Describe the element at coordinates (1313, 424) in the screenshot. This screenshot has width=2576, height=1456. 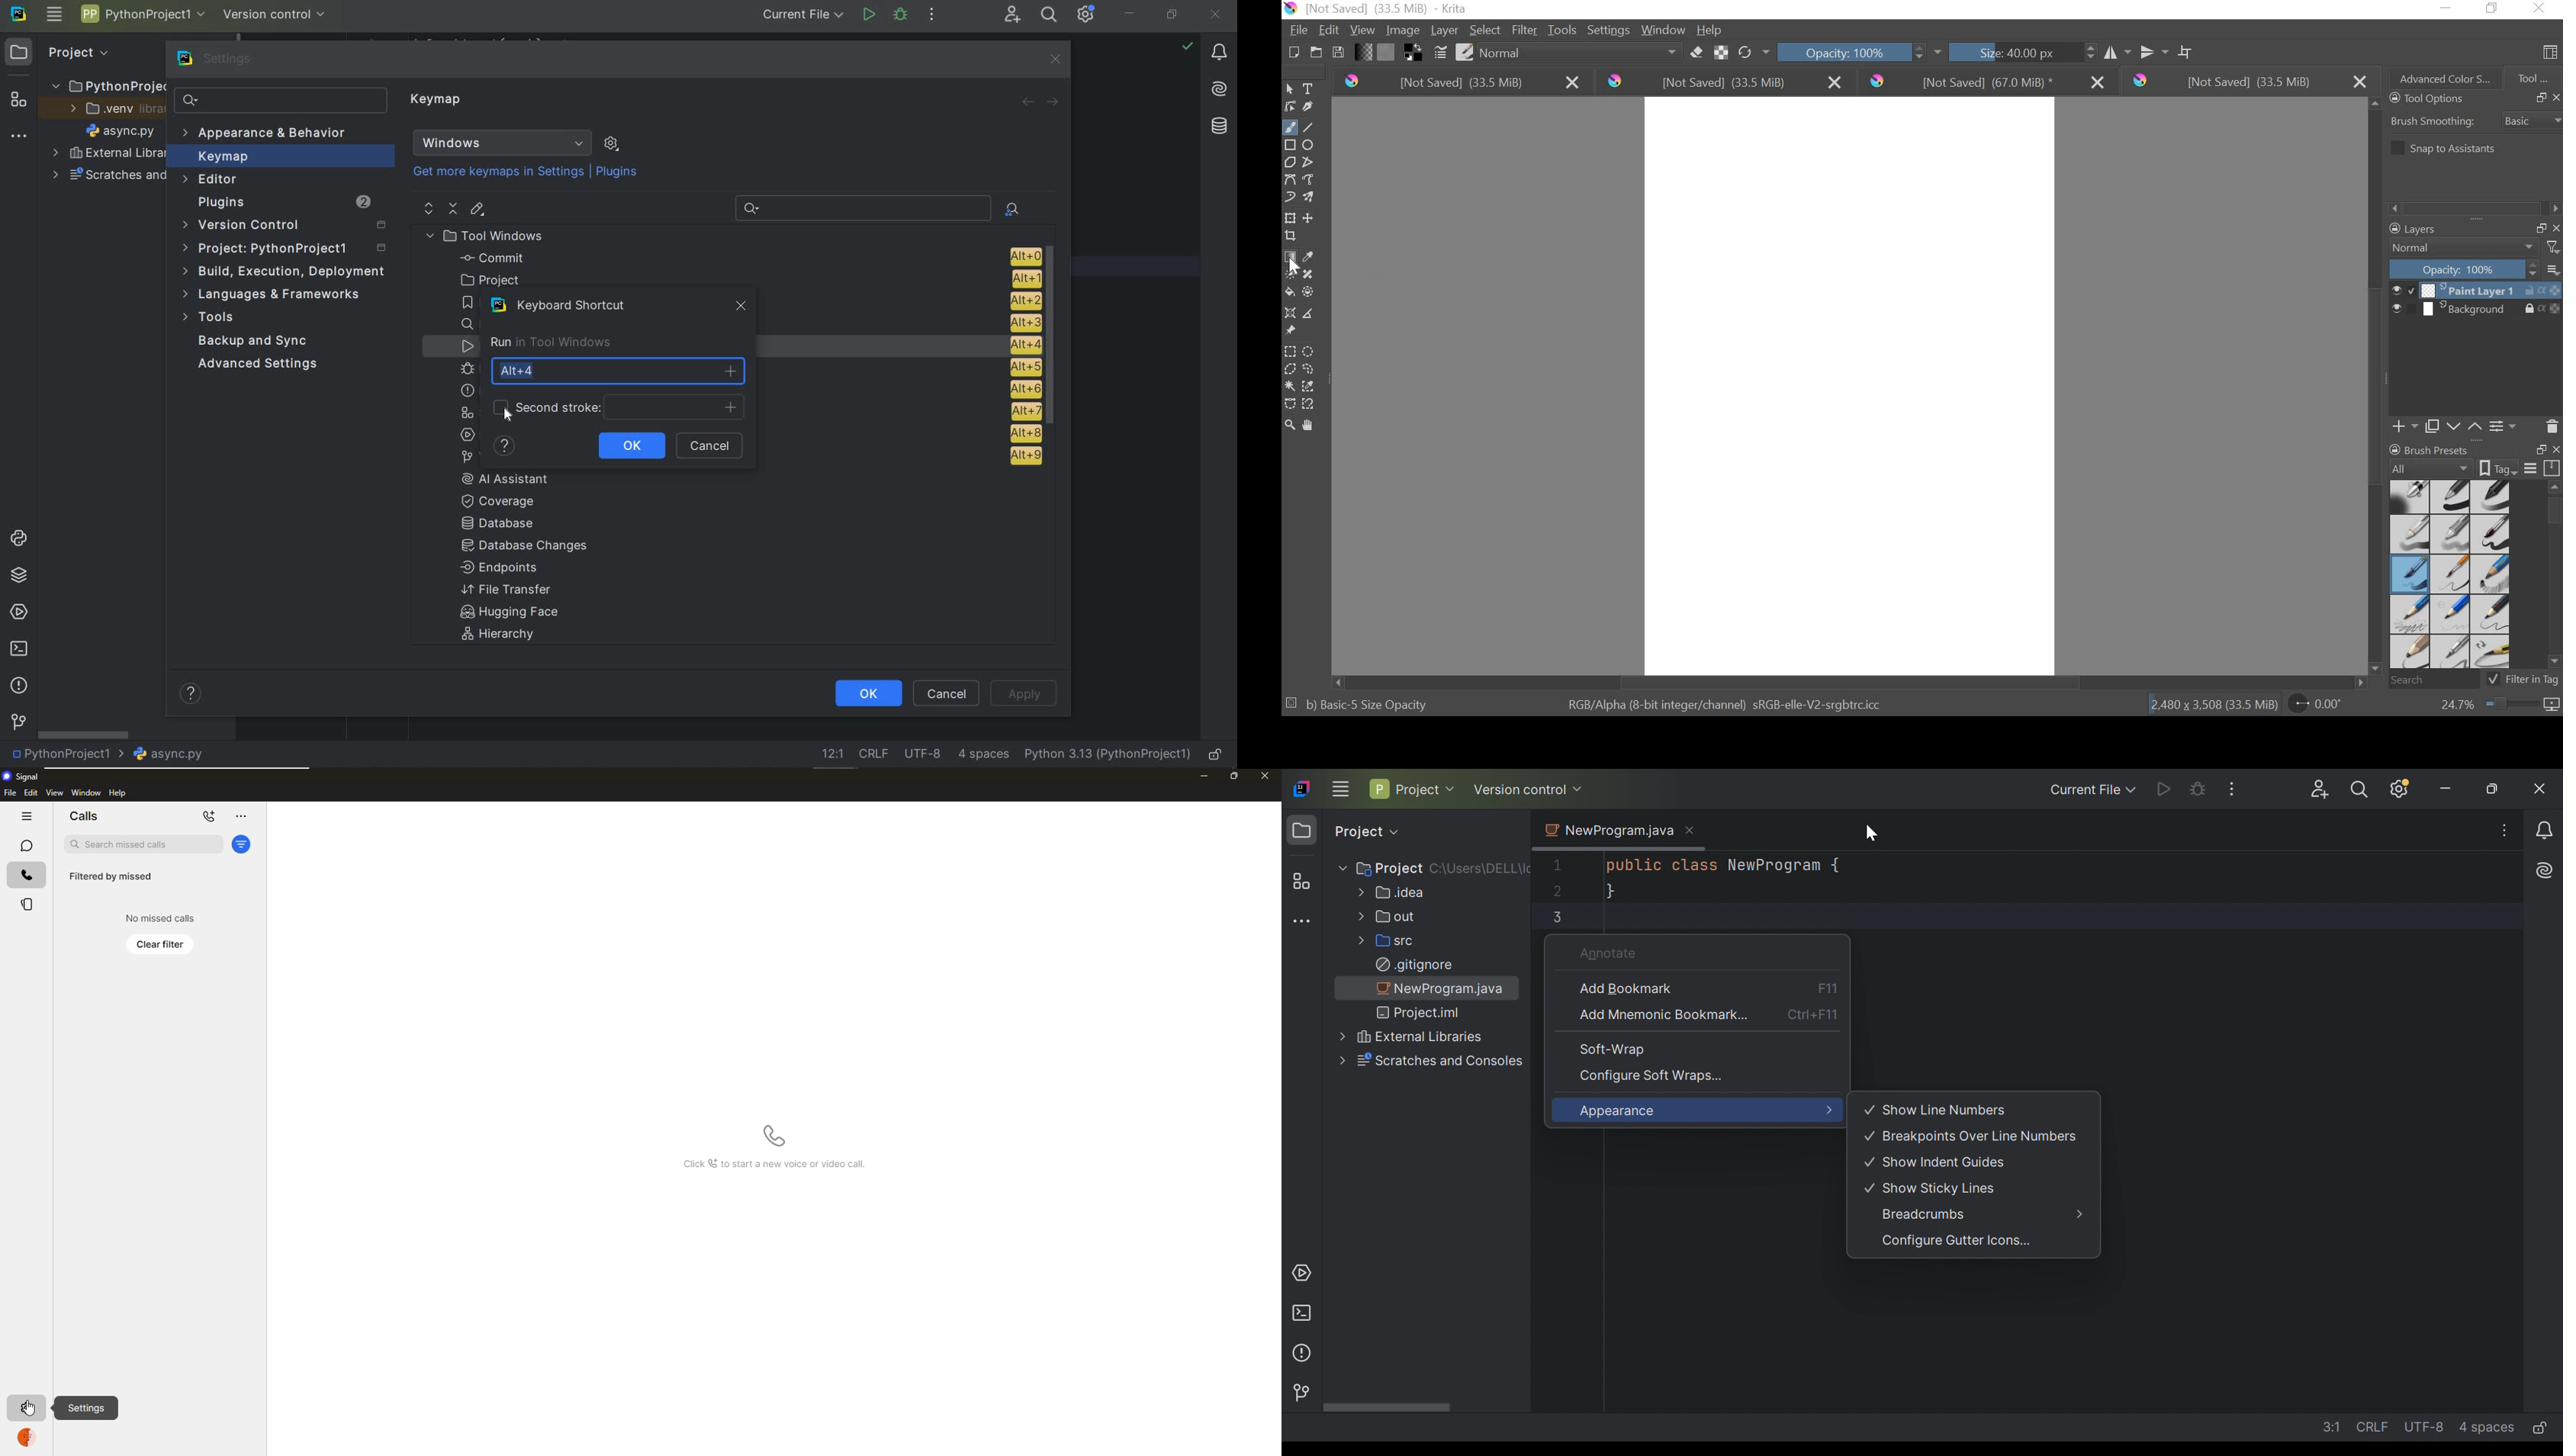
I see `pan` at that location.